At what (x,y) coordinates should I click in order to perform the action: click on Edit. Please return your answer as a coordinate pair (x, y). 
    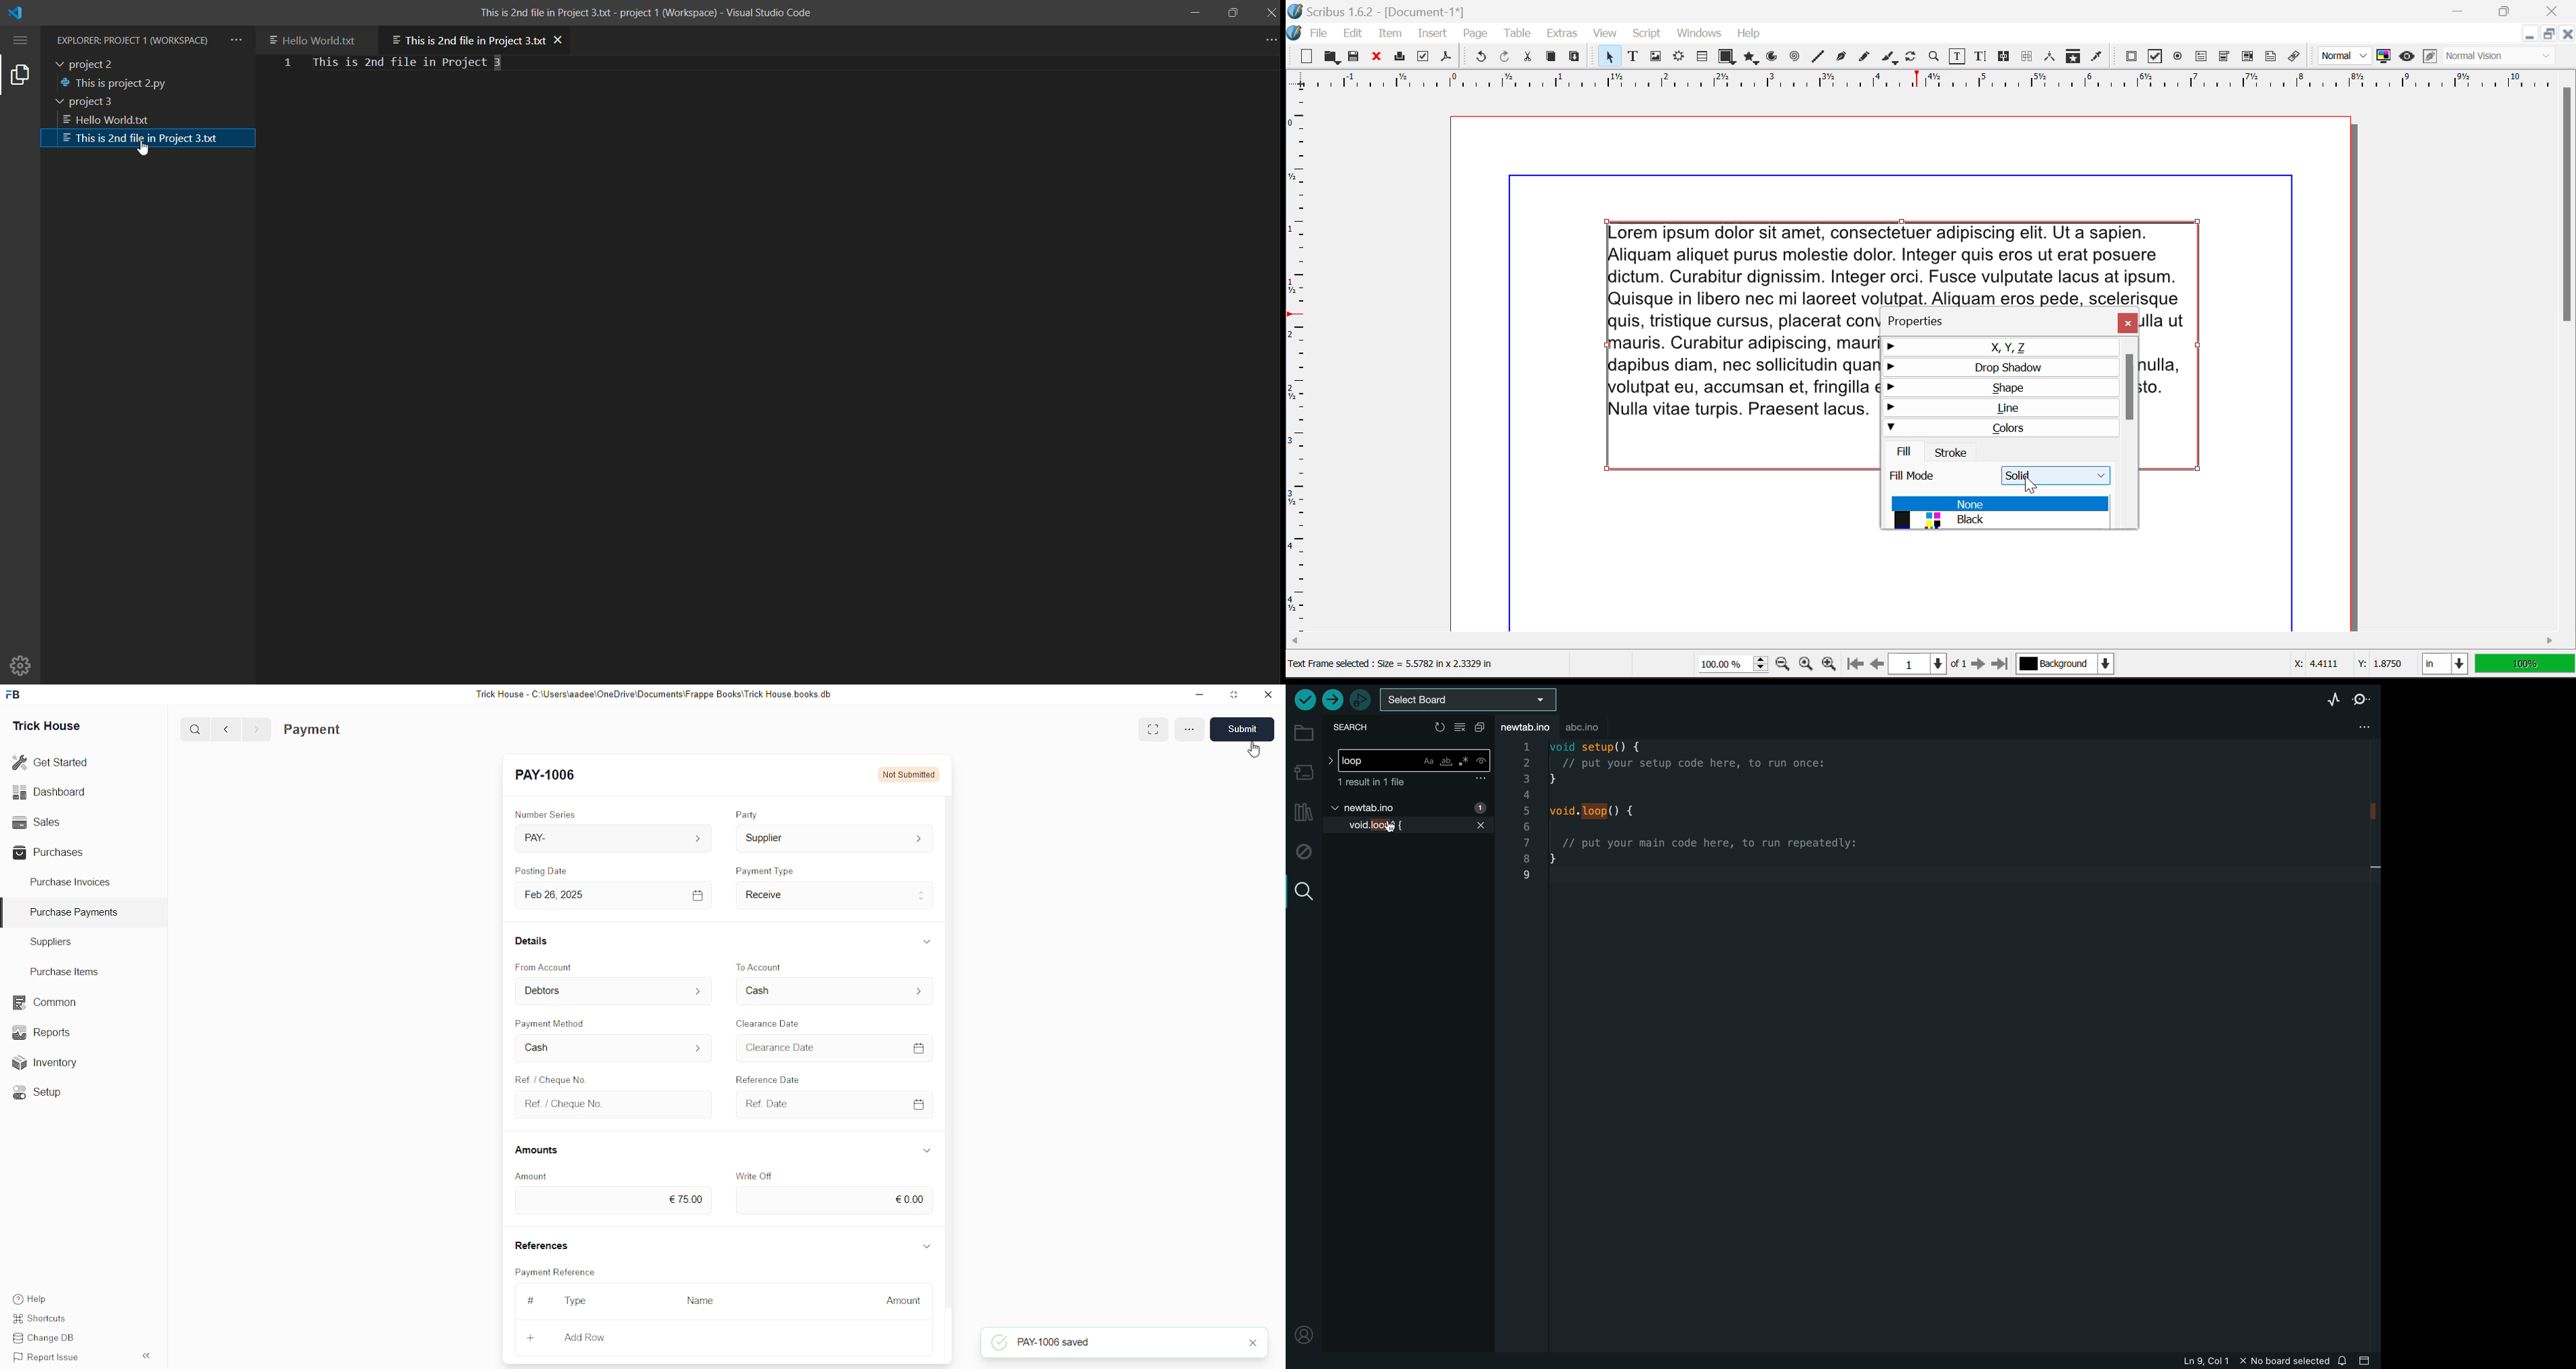
    Looking at the image, I should click on (1353, 34).